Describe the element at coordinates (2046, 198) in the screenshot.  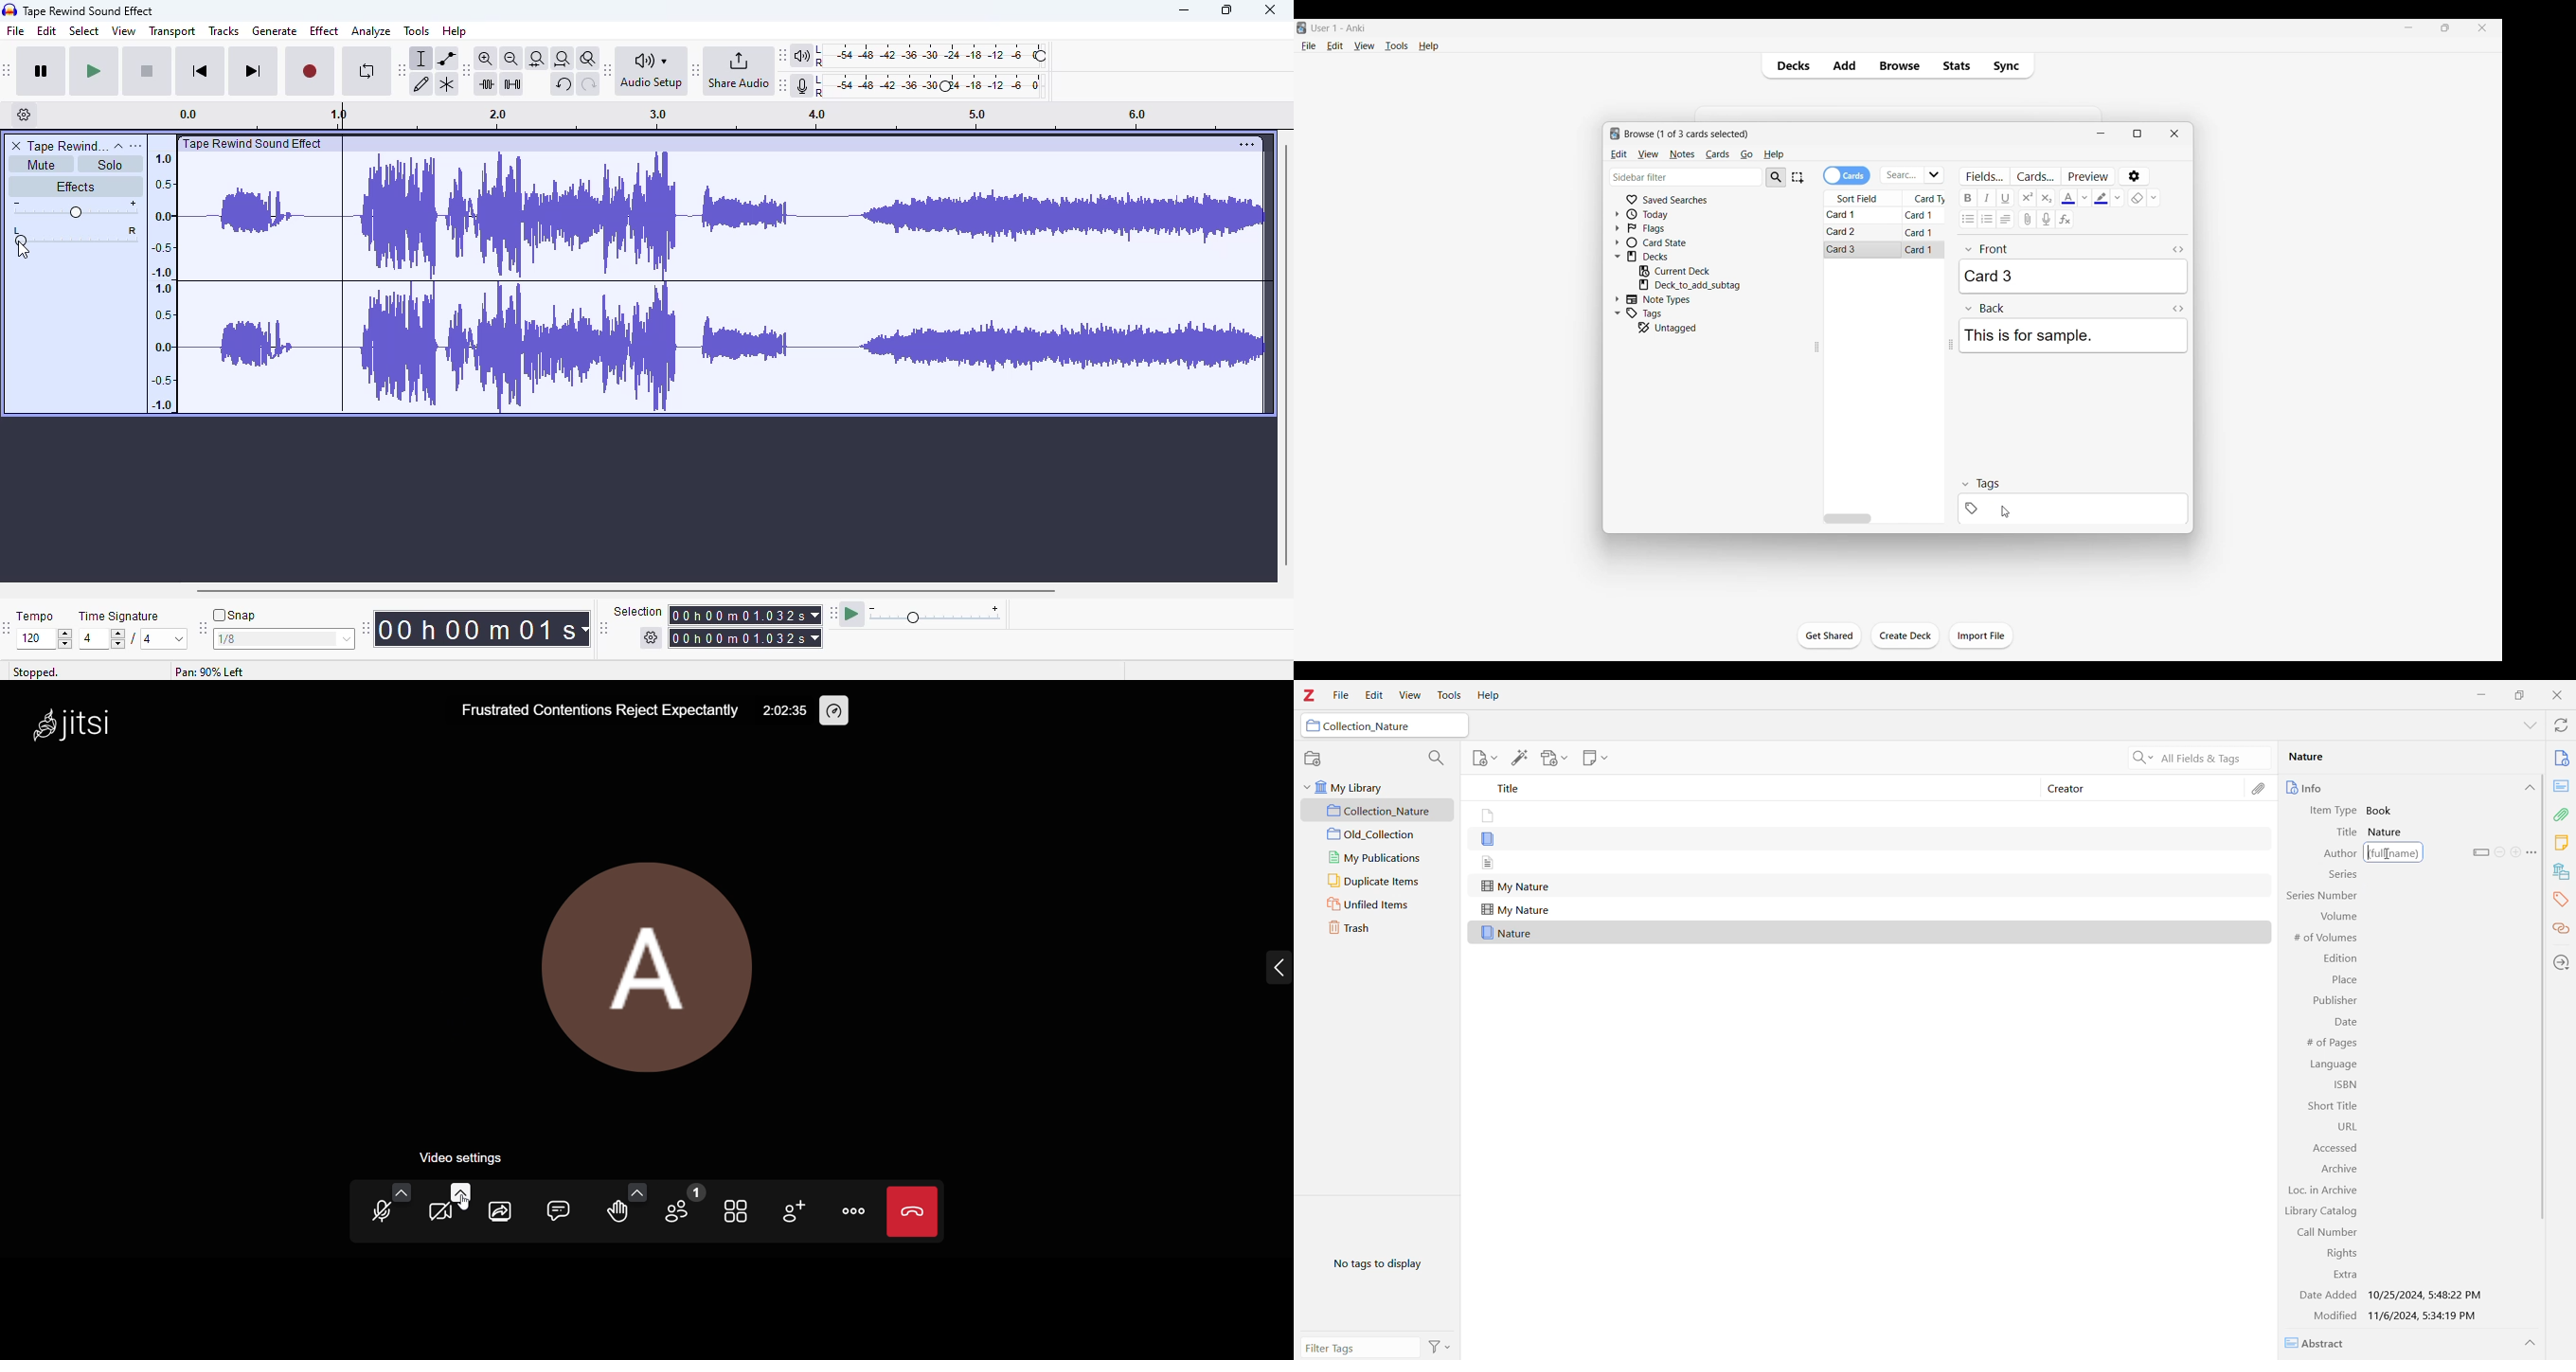
I see `Subscript` at that location.